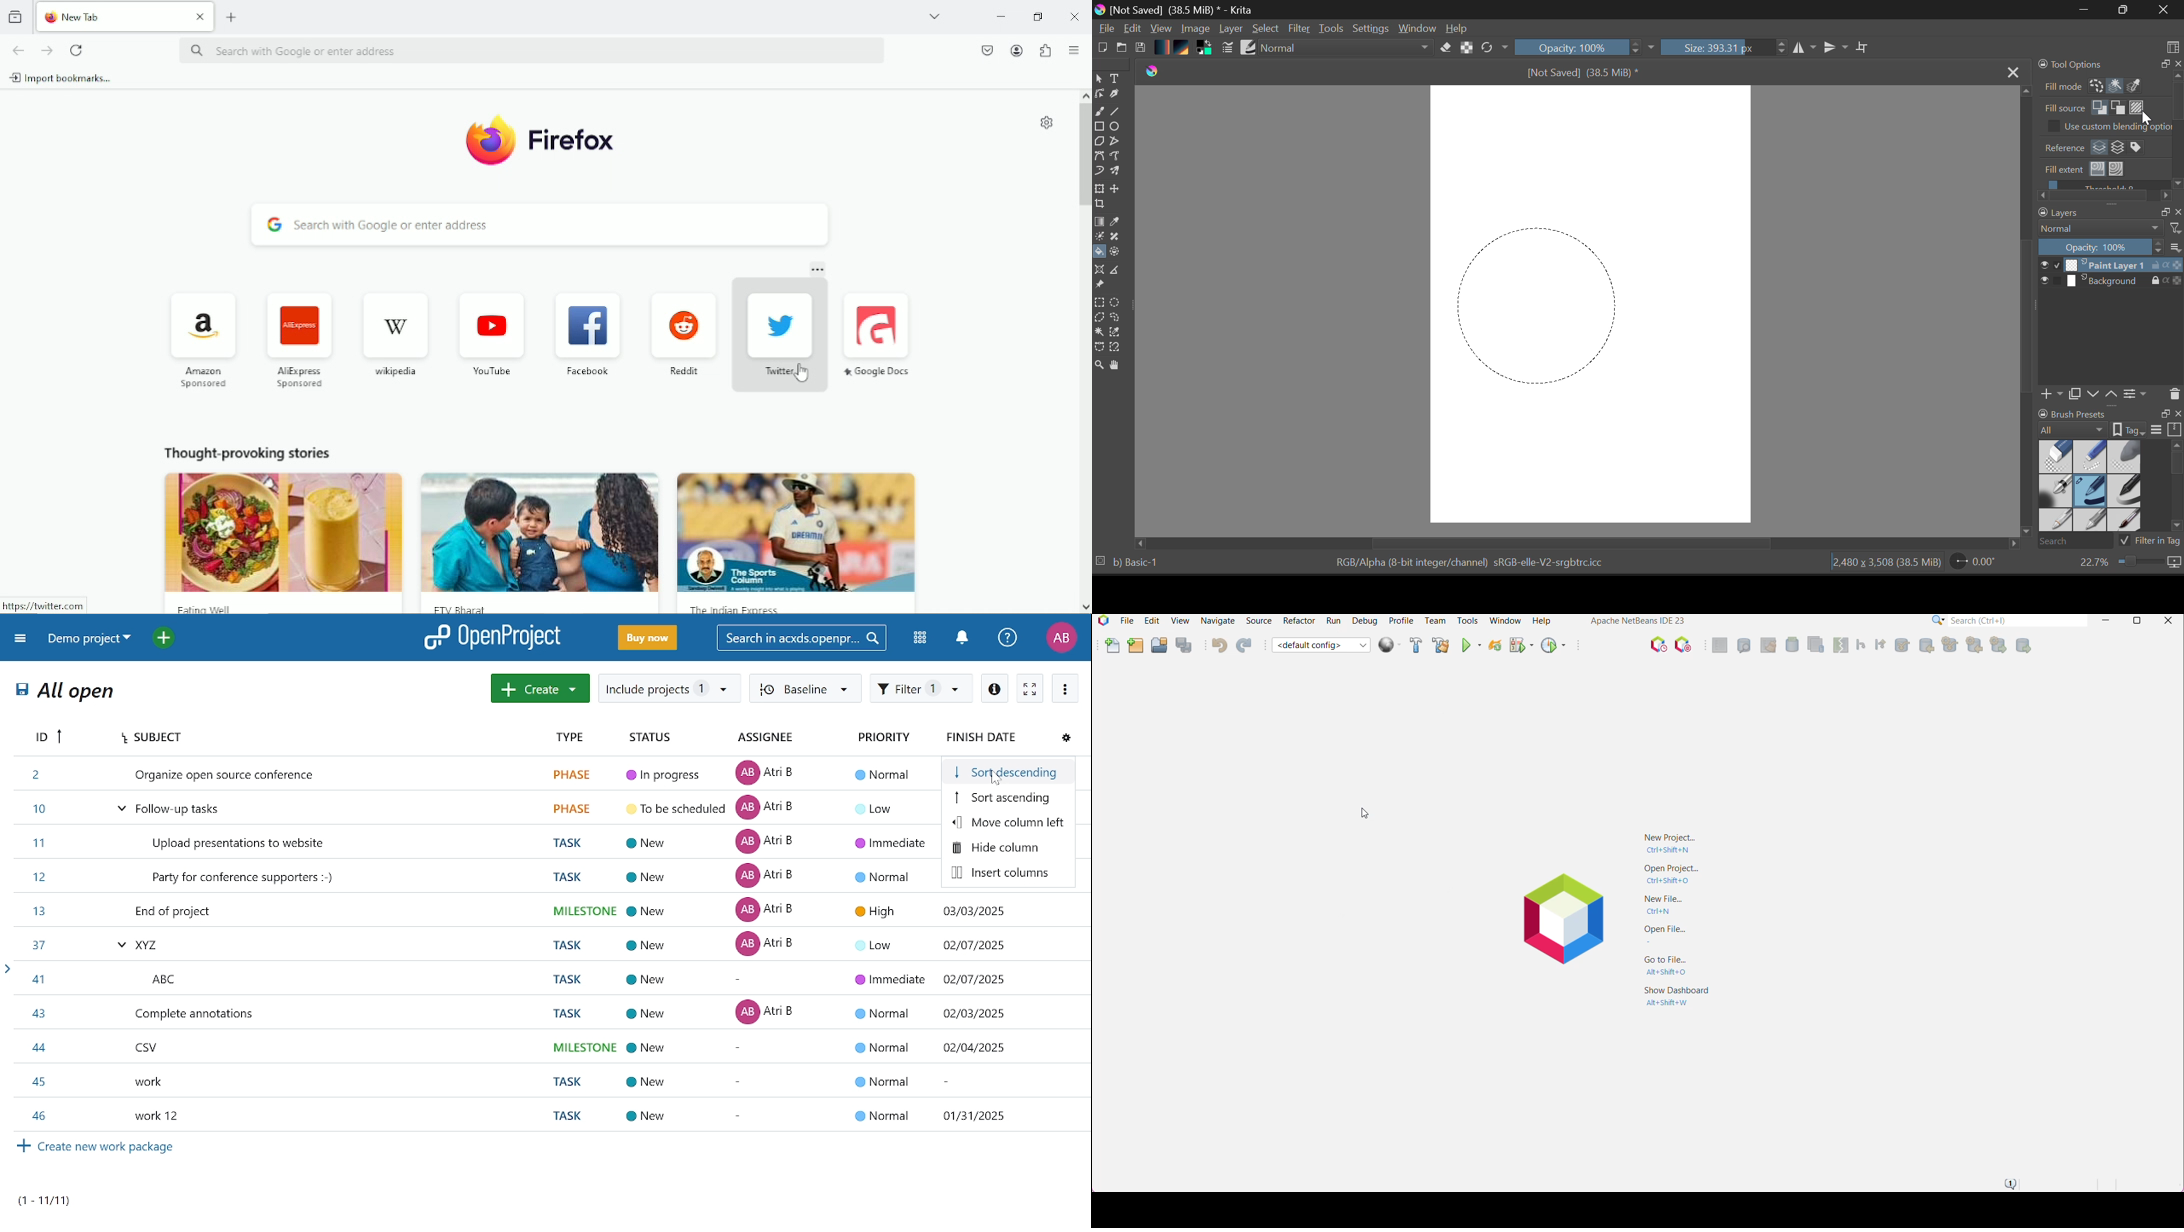  What do you see at coordinates (1226, 48) in the screenshot?
I see `Brush Stroke Settings` at bounding box center [1226, 48].